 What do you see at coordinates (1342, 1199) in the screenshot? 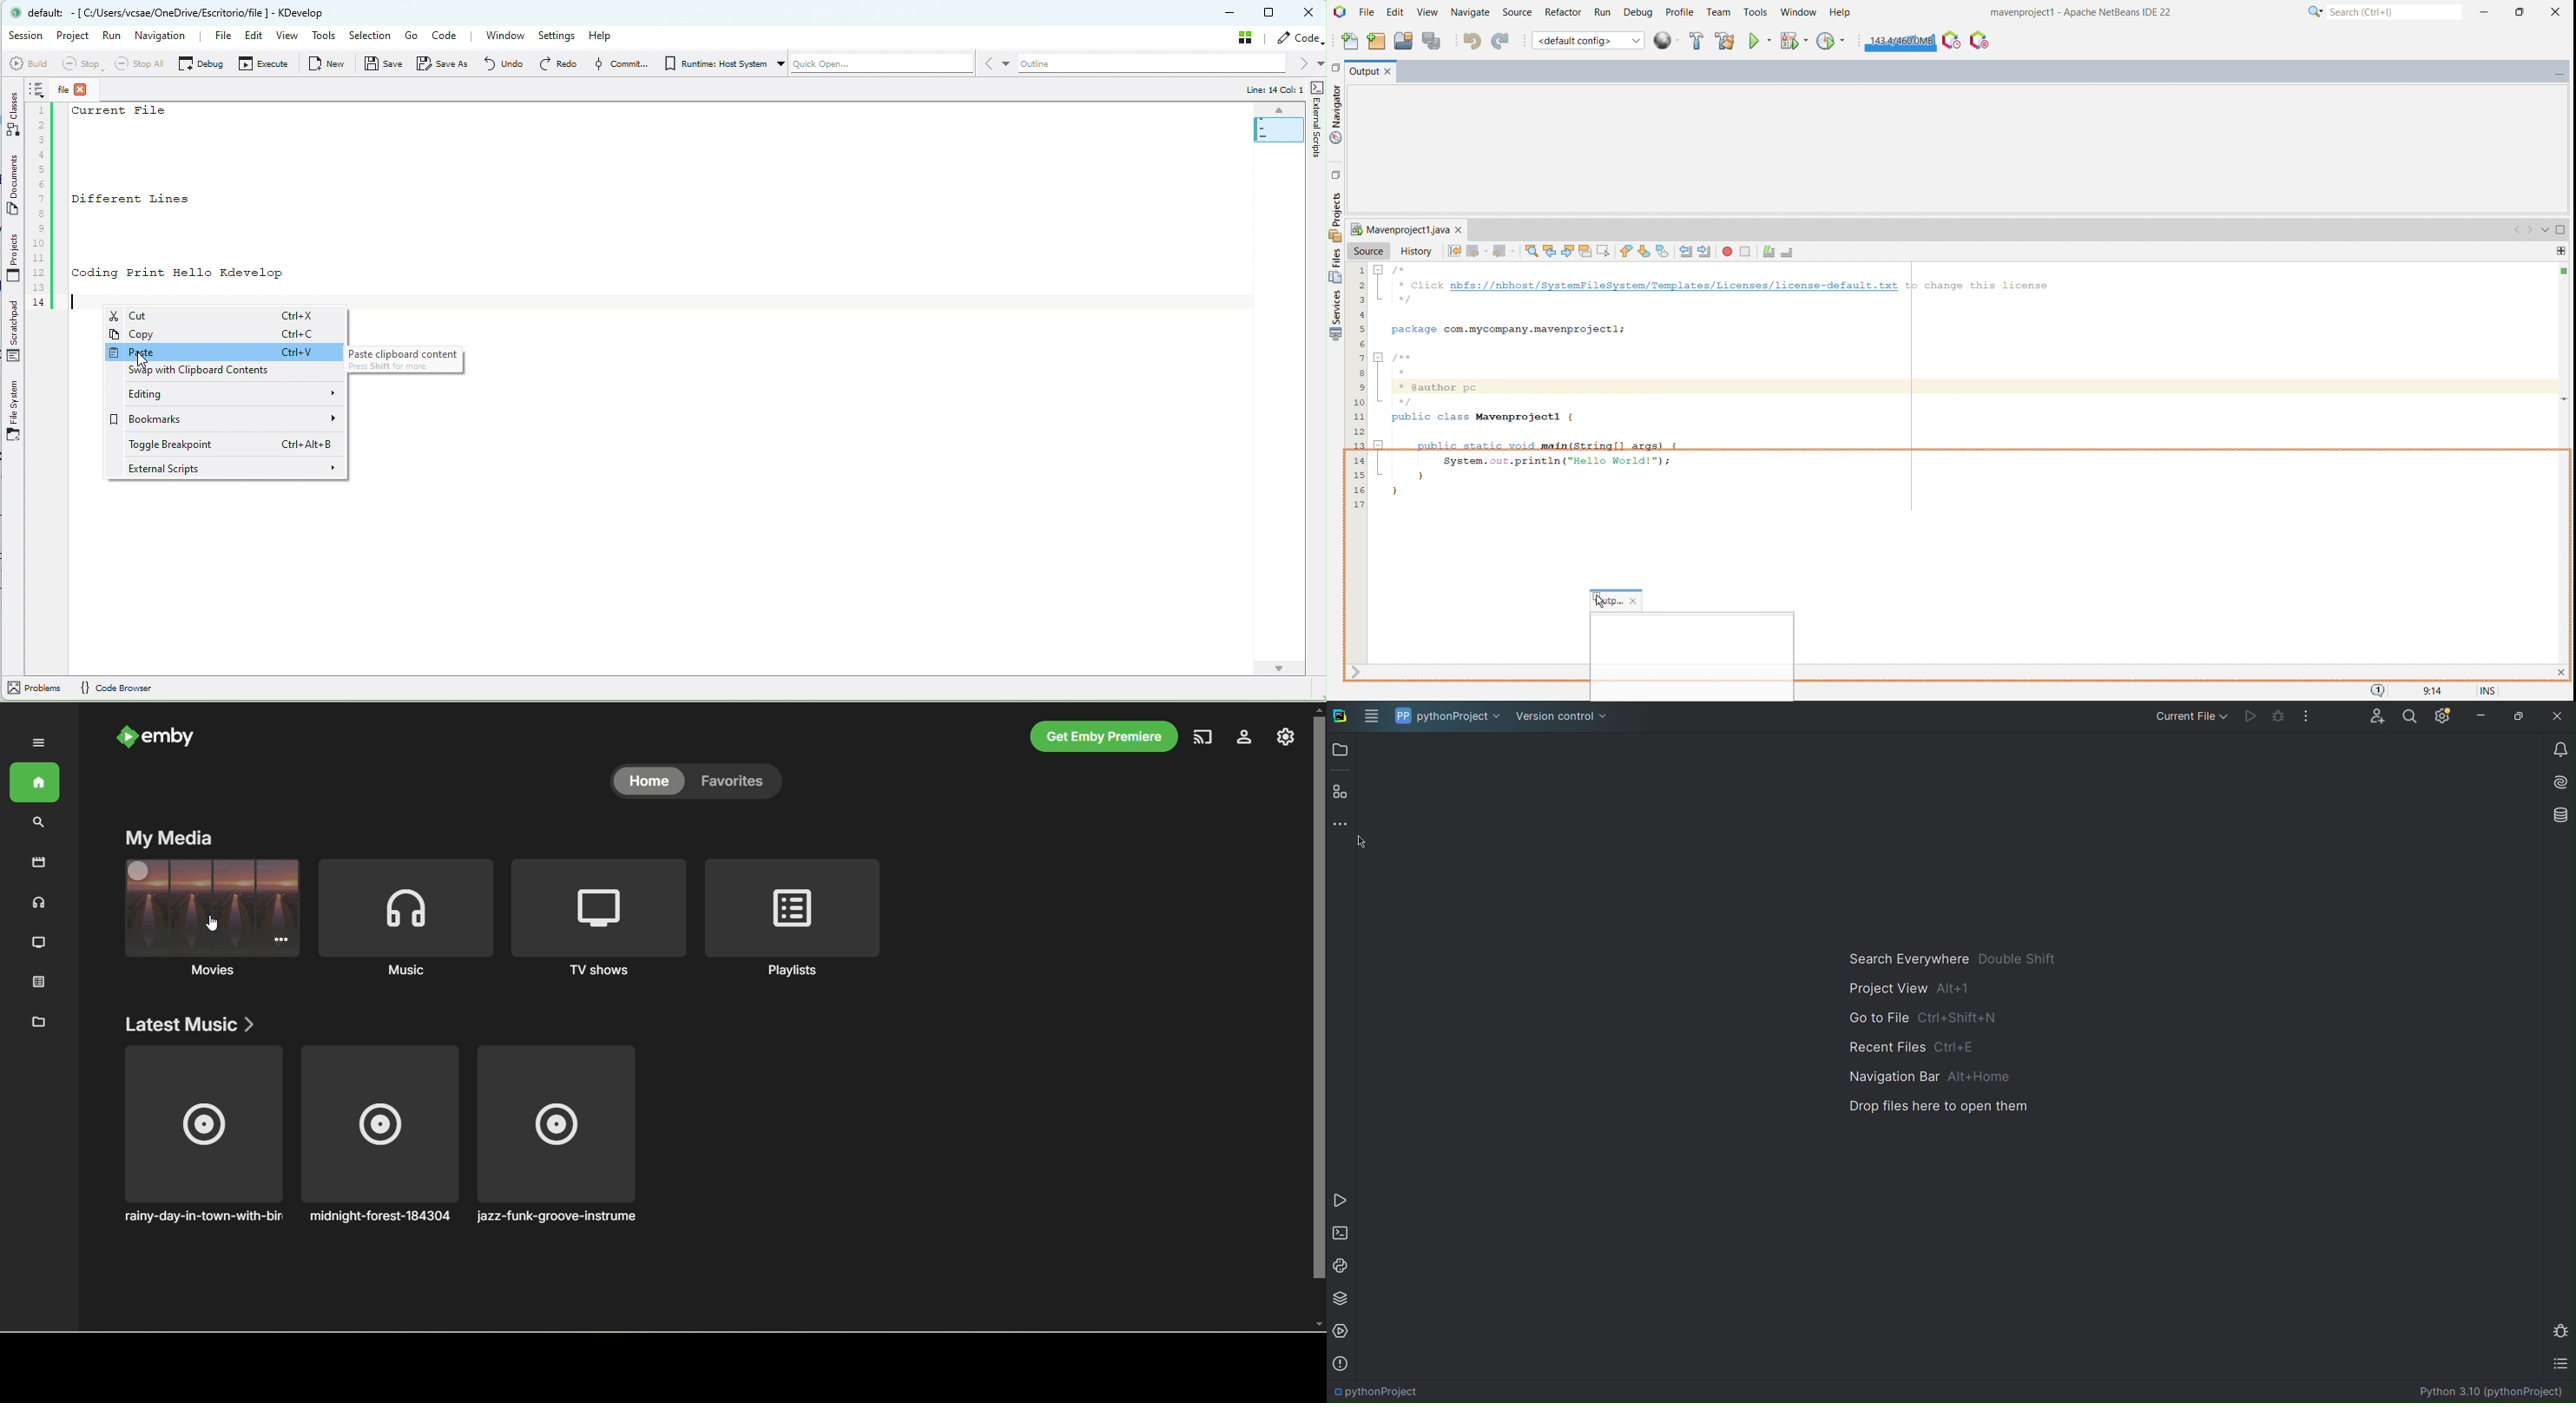
I see `Run` at bounding box center [1342, 1199].